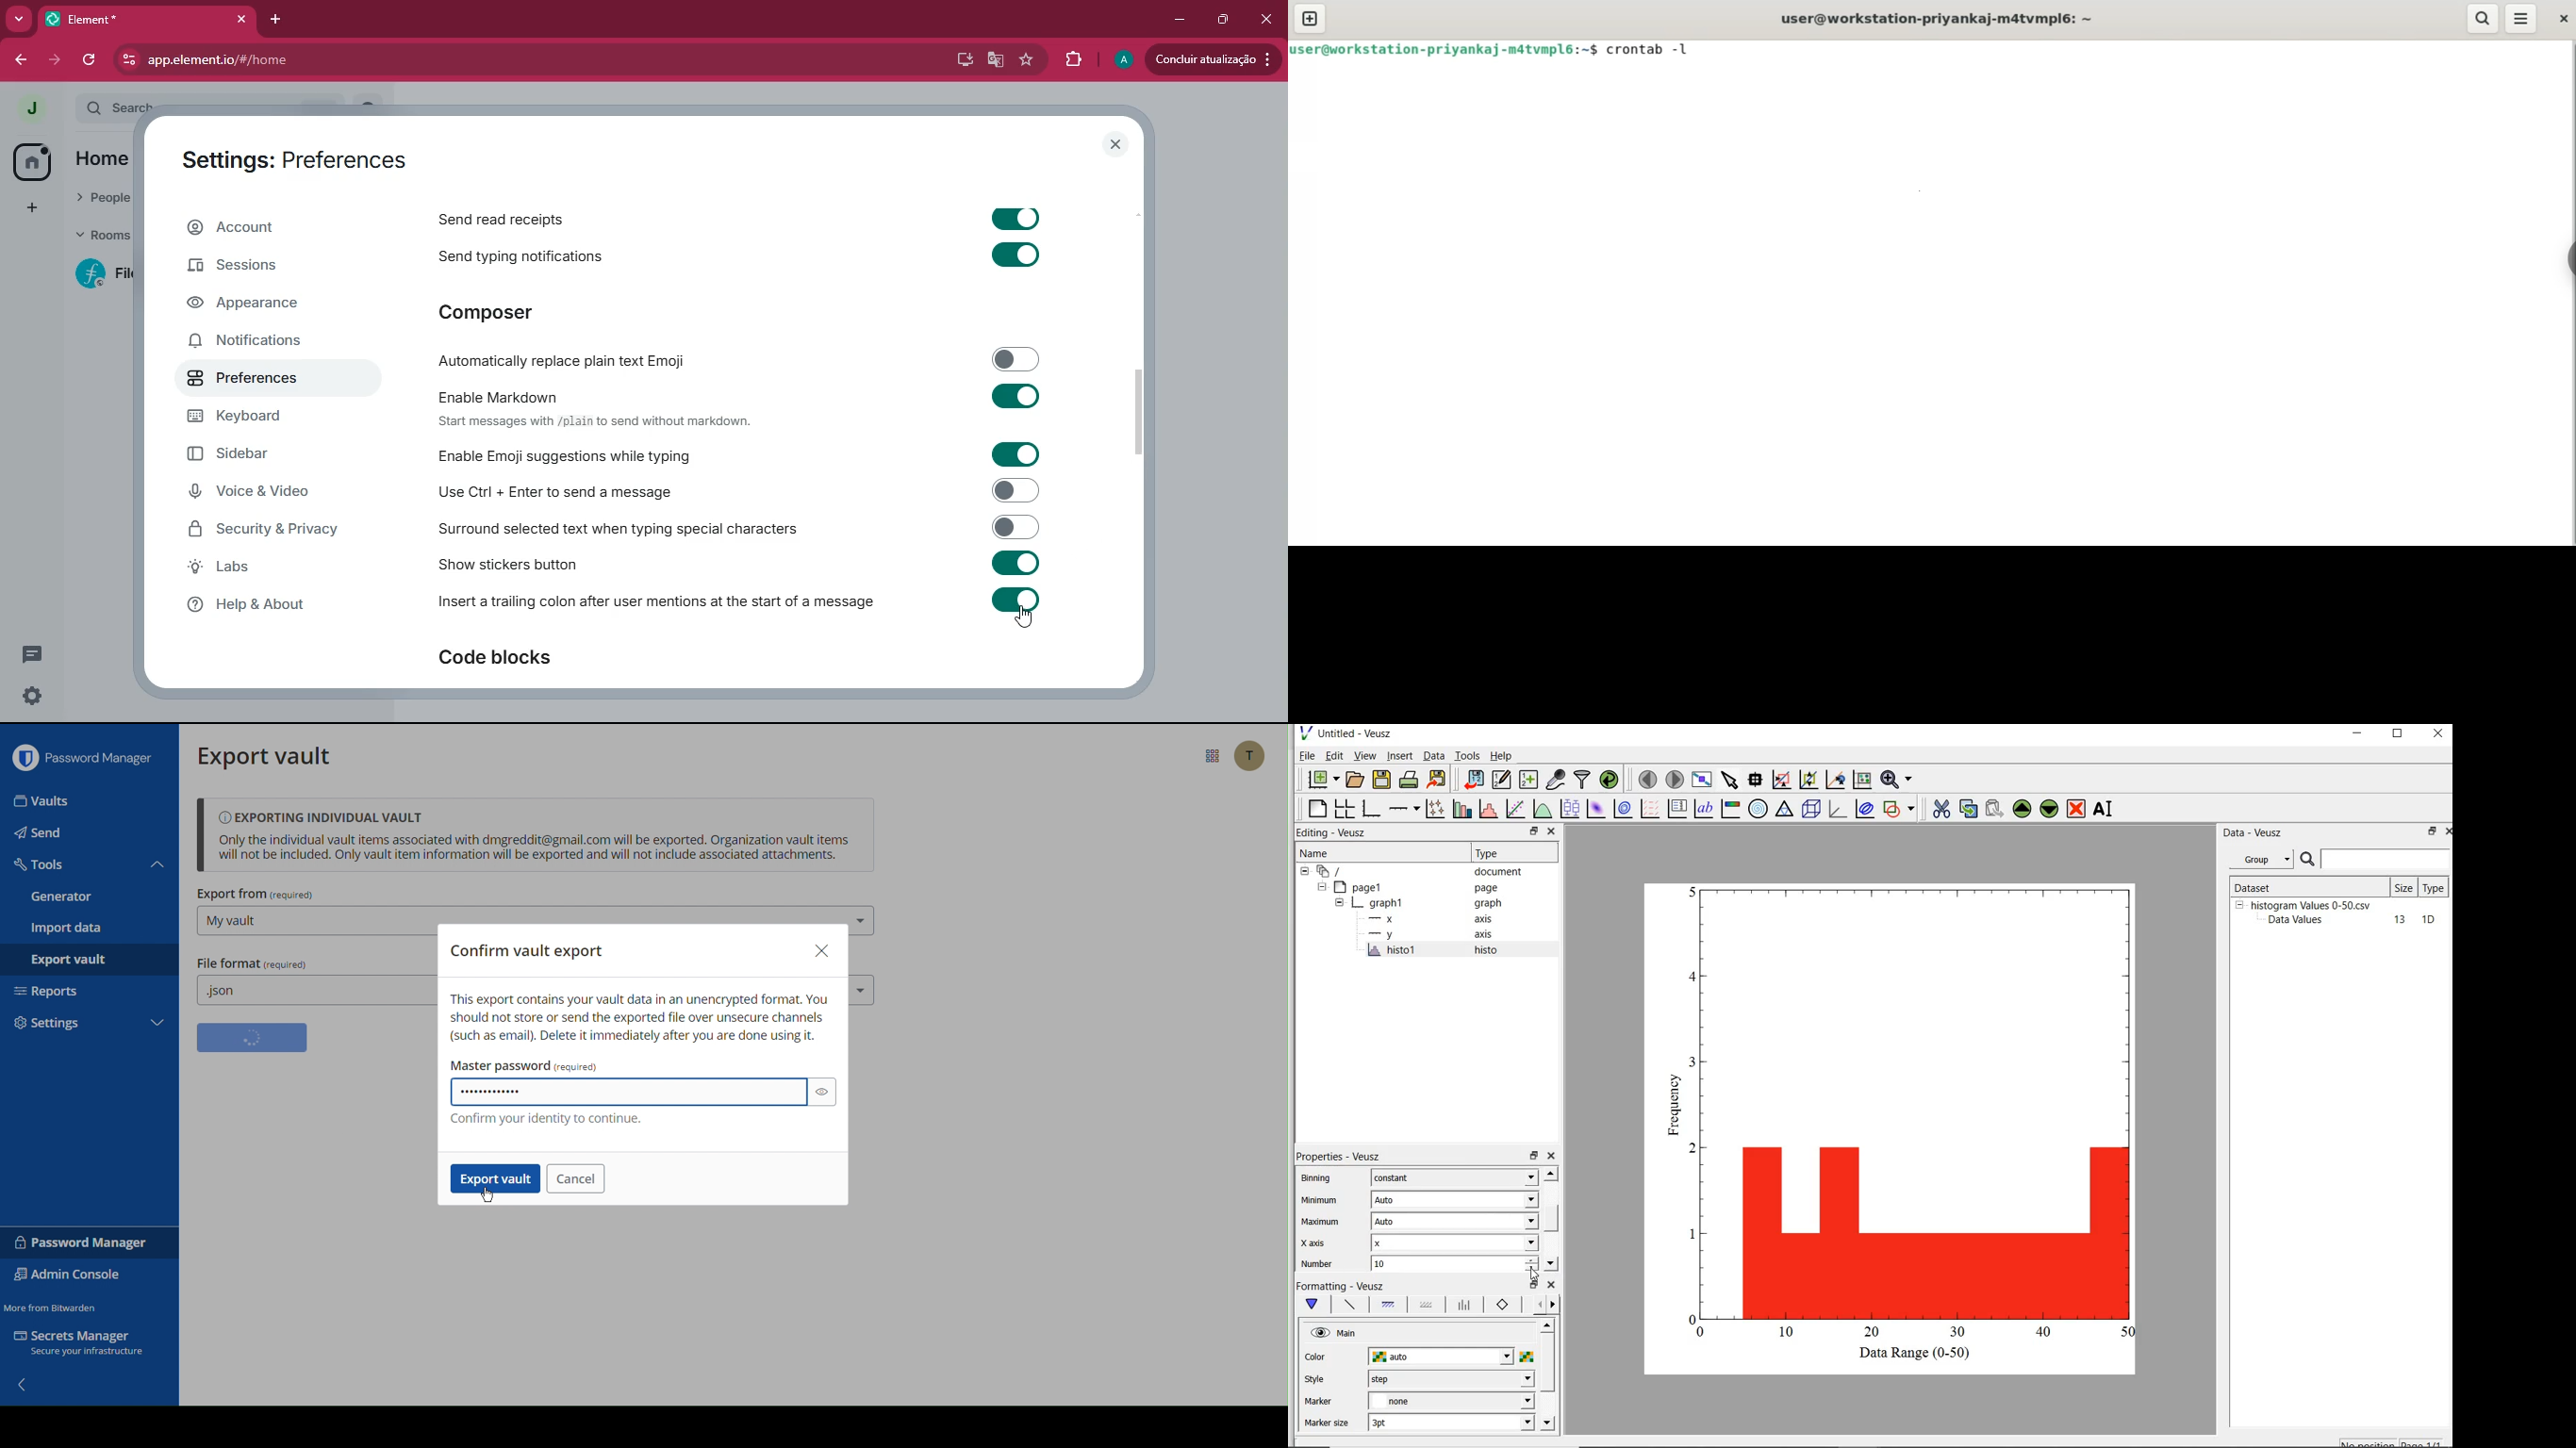 This screenshot has height=1456, width=2576. I want to click on copy the selected widget, so click(1968, 811).